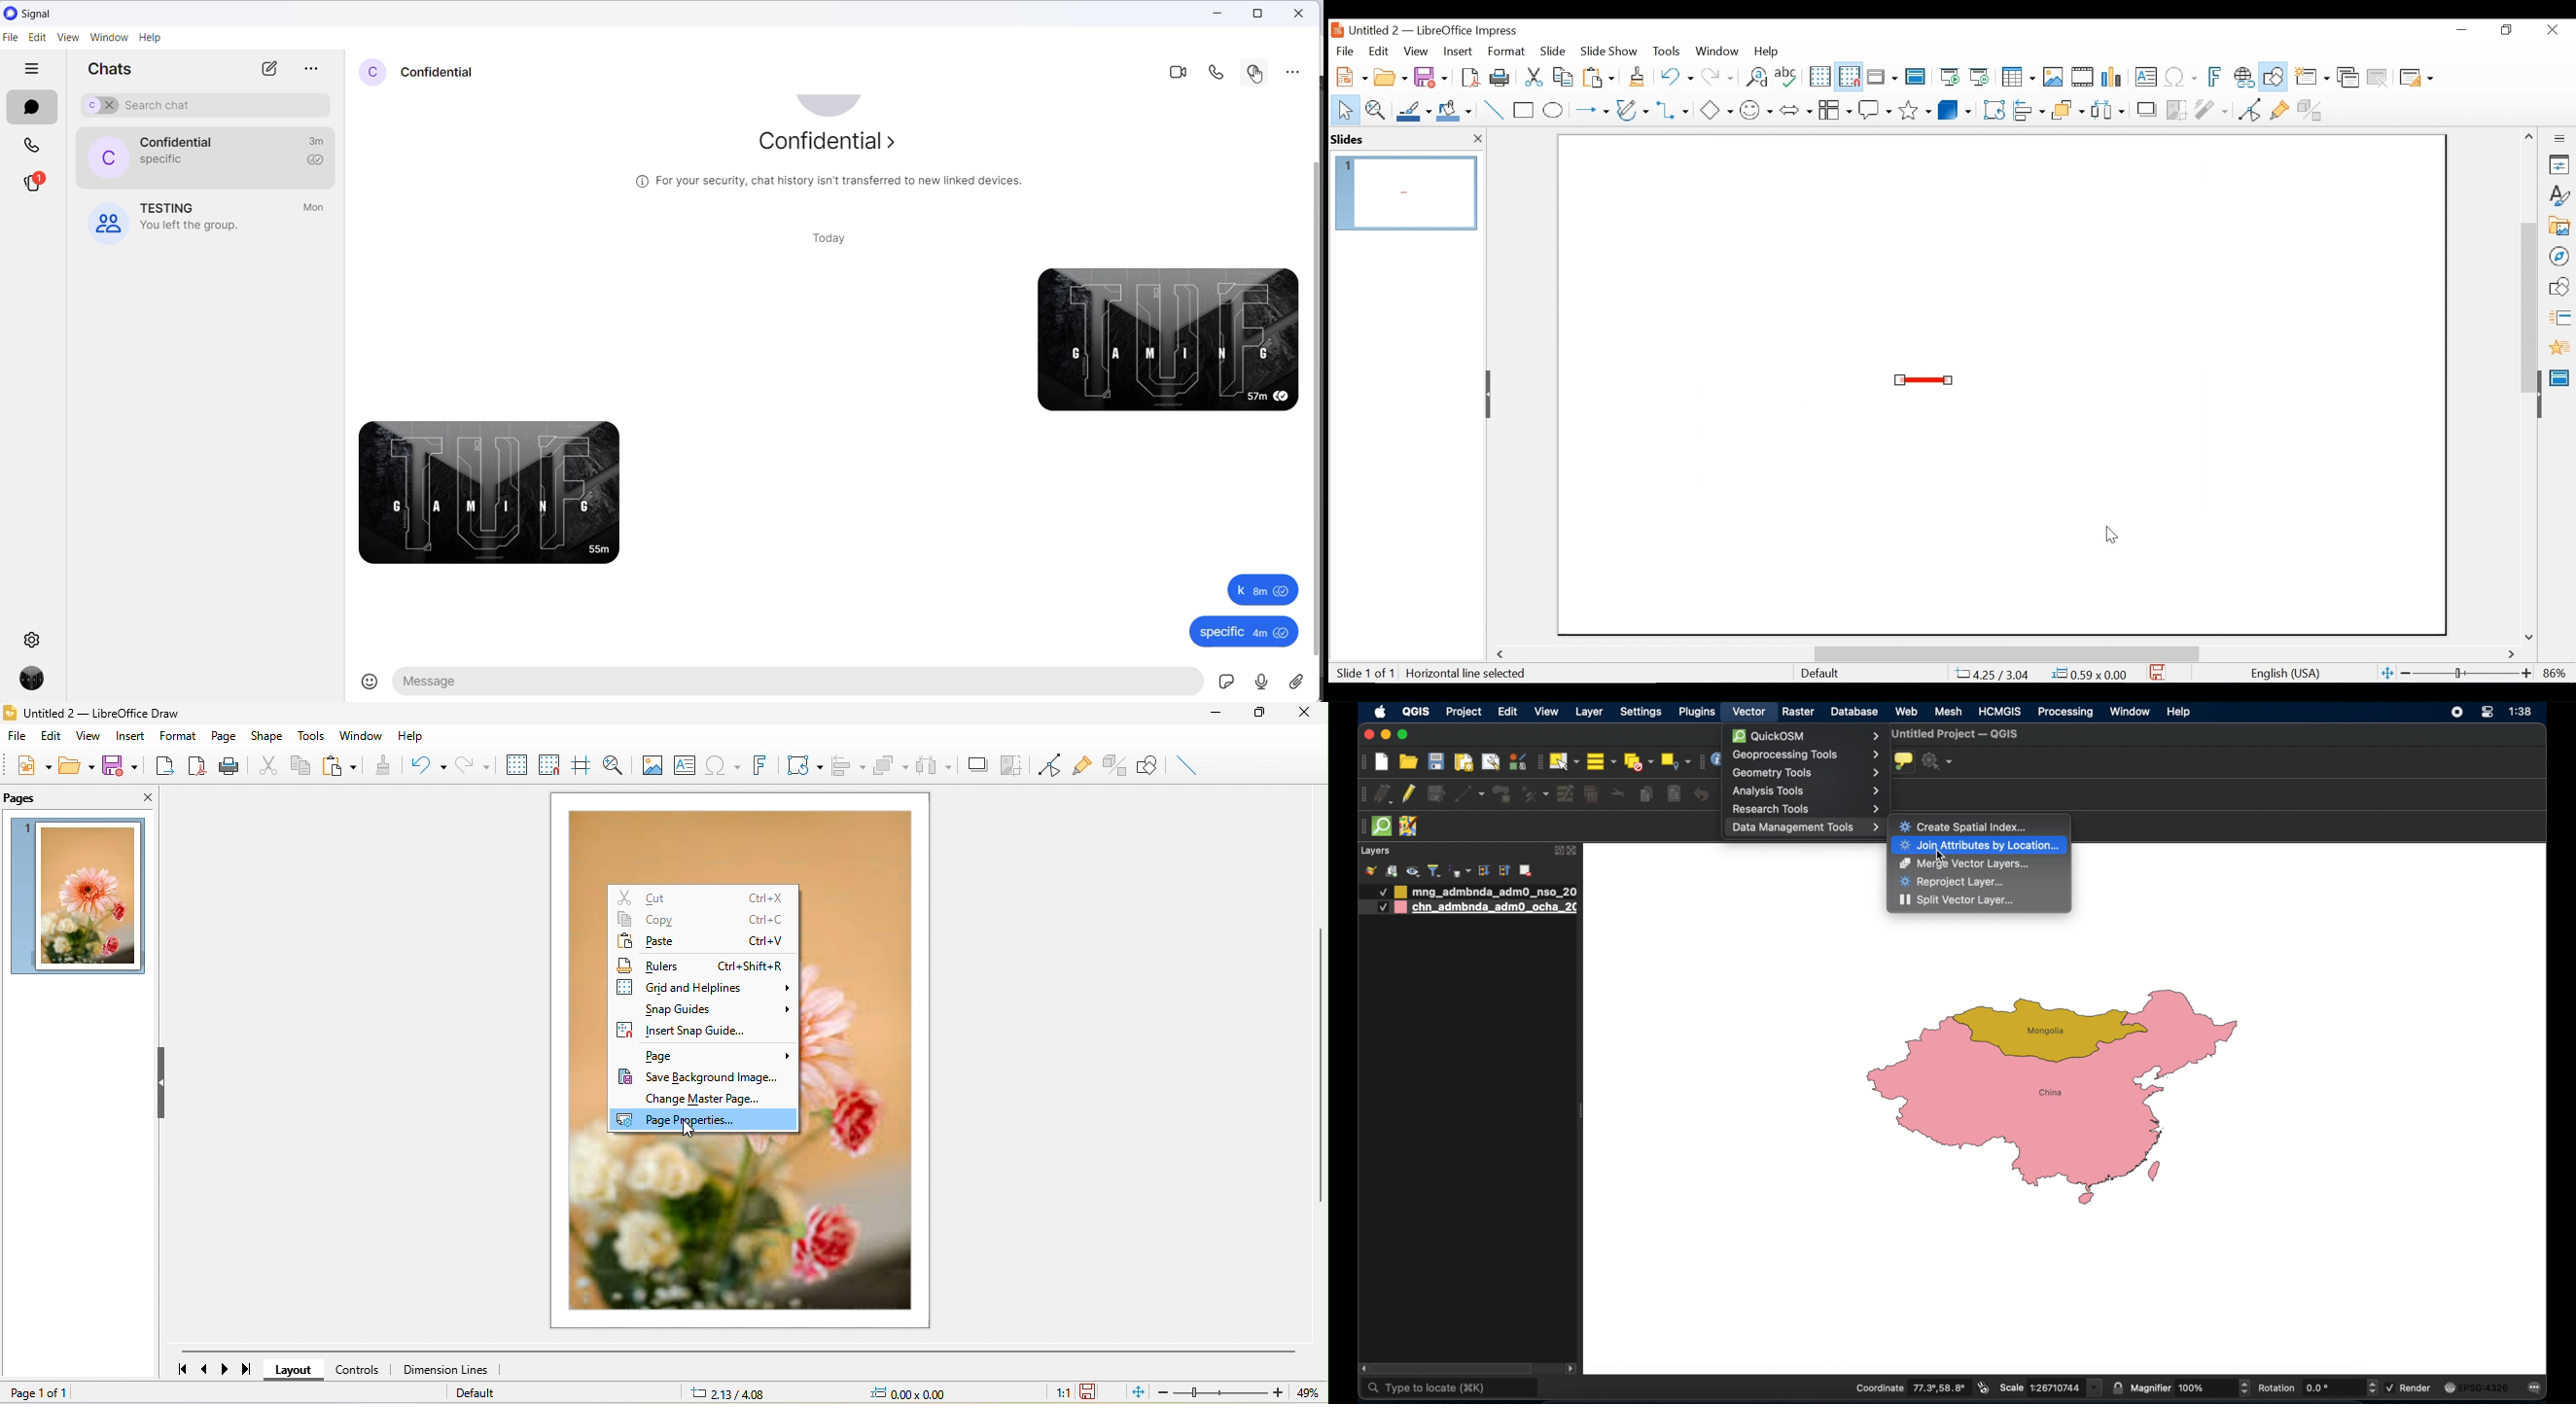 This screenshot has height=1428, width=2576. I want to click on contact name, so click(176, 141).